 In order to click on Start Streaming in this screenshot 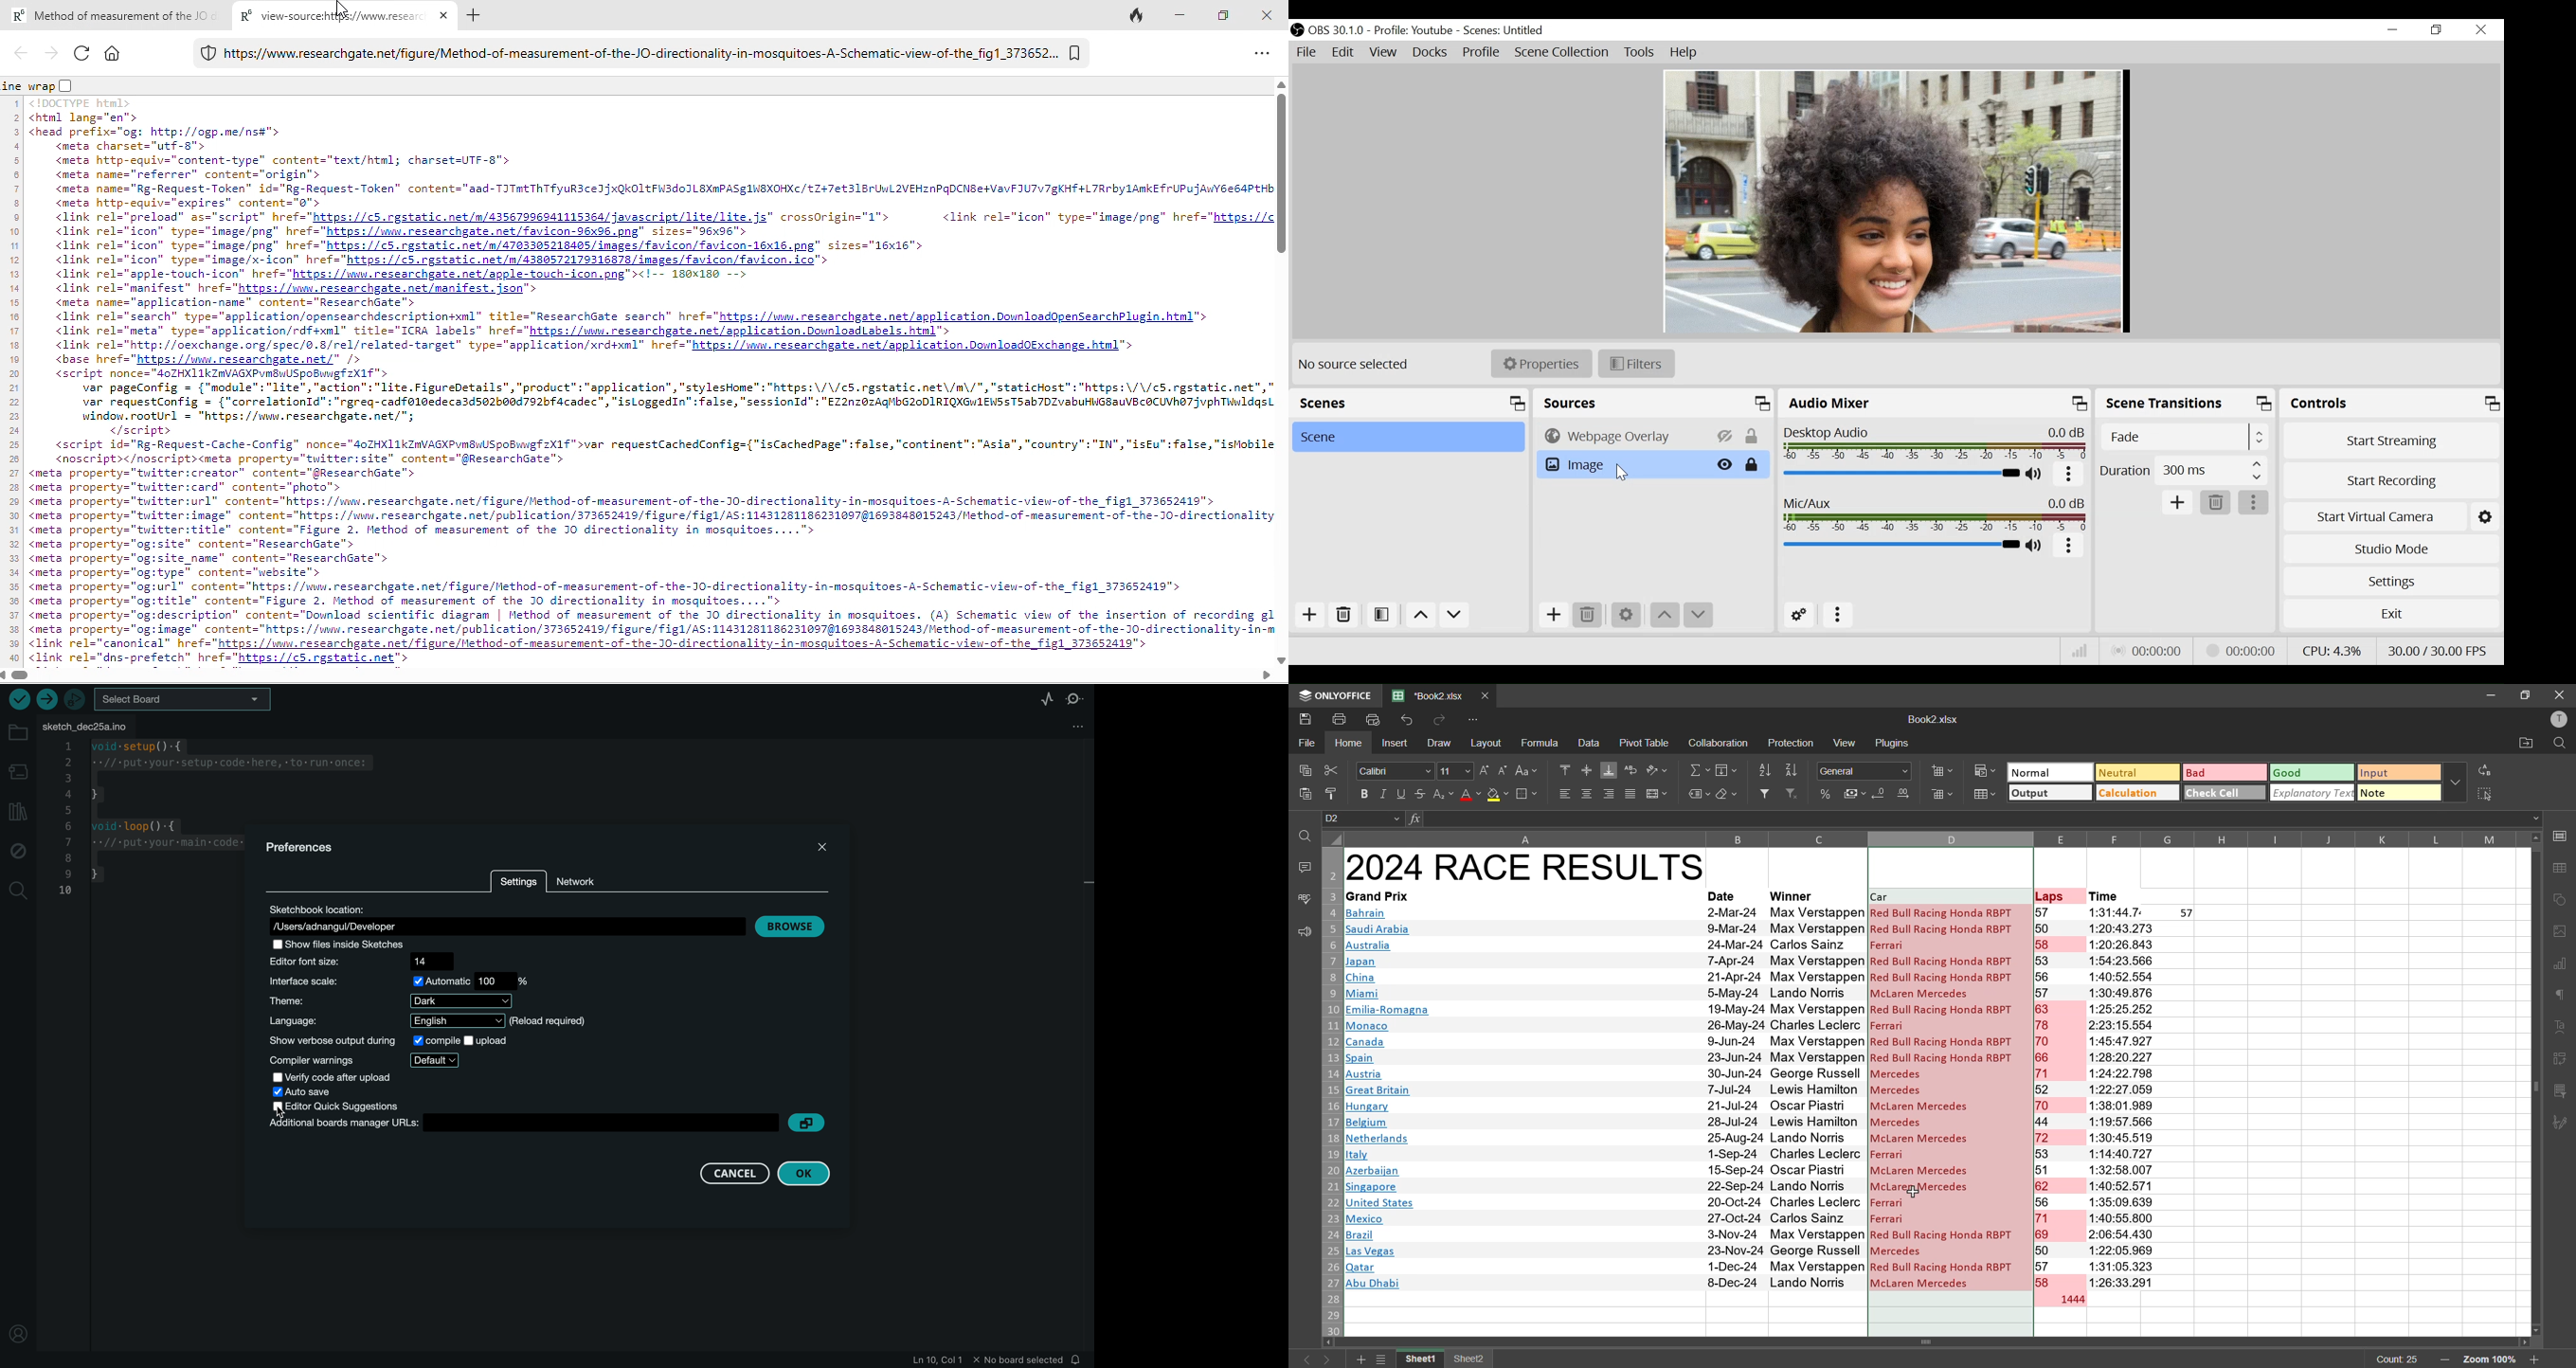, I will do `click(2392, 441)`.